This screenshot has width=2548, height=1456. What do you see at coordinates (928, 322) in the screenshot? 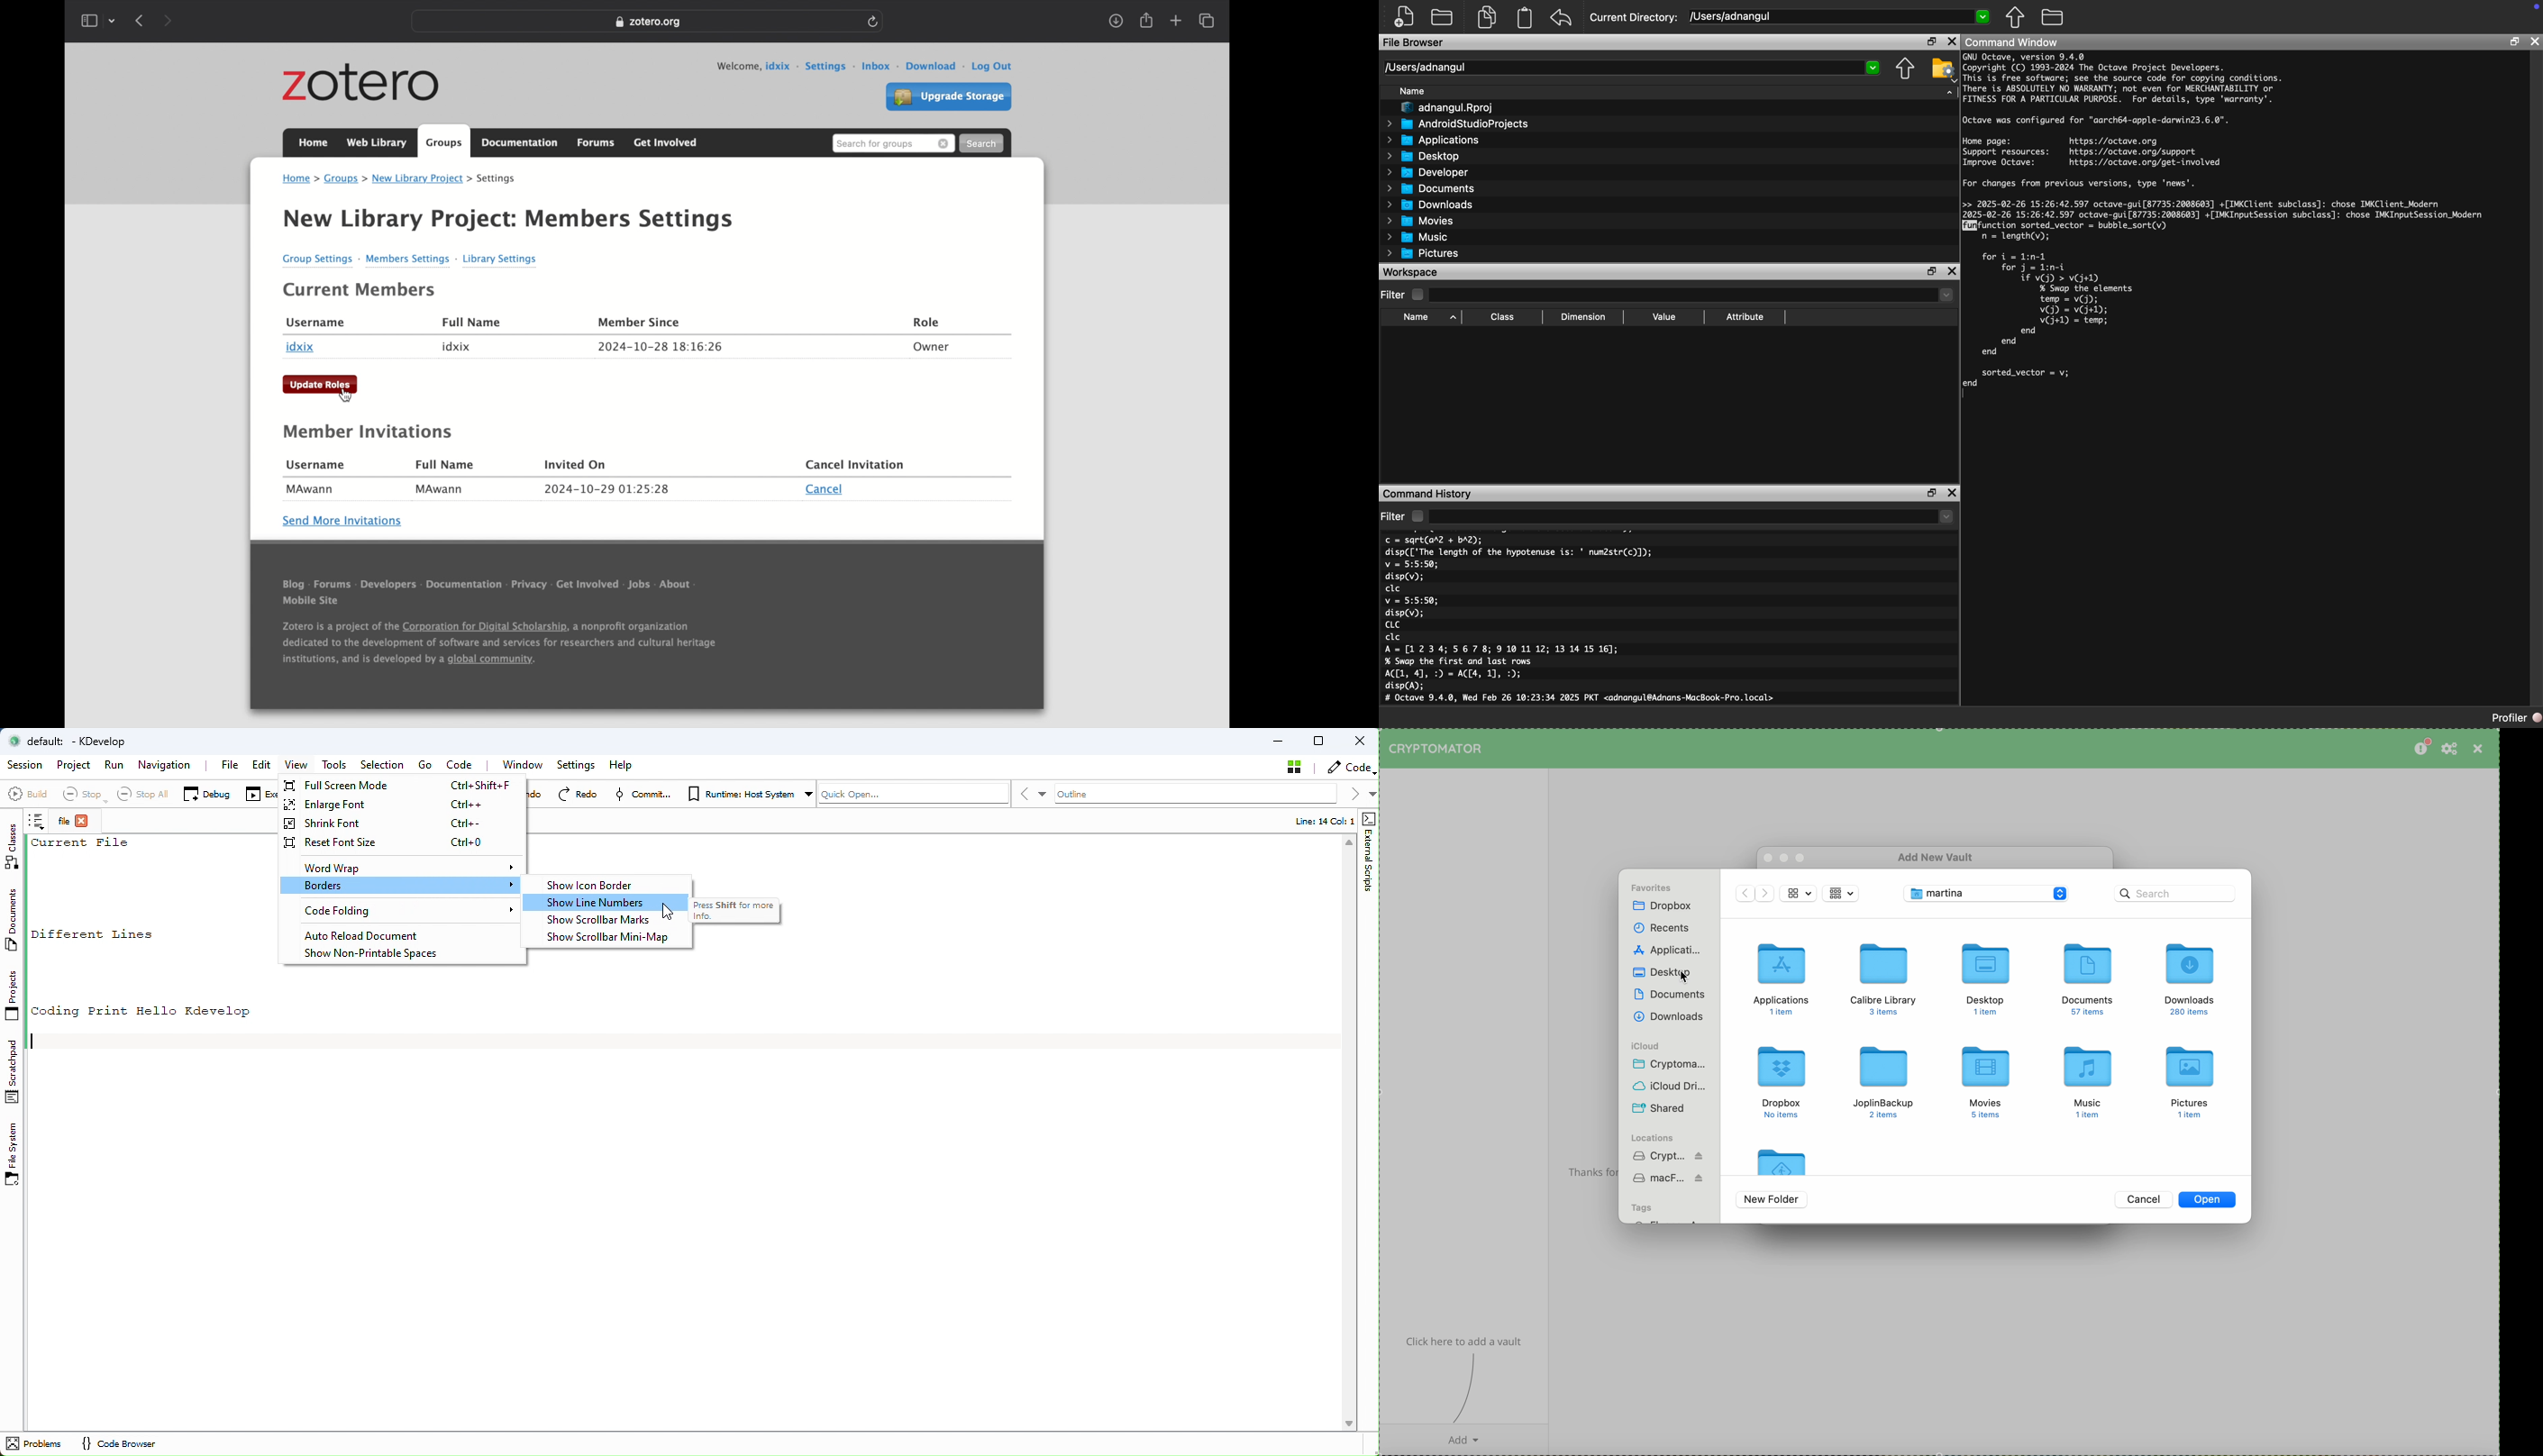
I see `role` at bounding box center [928, 322].